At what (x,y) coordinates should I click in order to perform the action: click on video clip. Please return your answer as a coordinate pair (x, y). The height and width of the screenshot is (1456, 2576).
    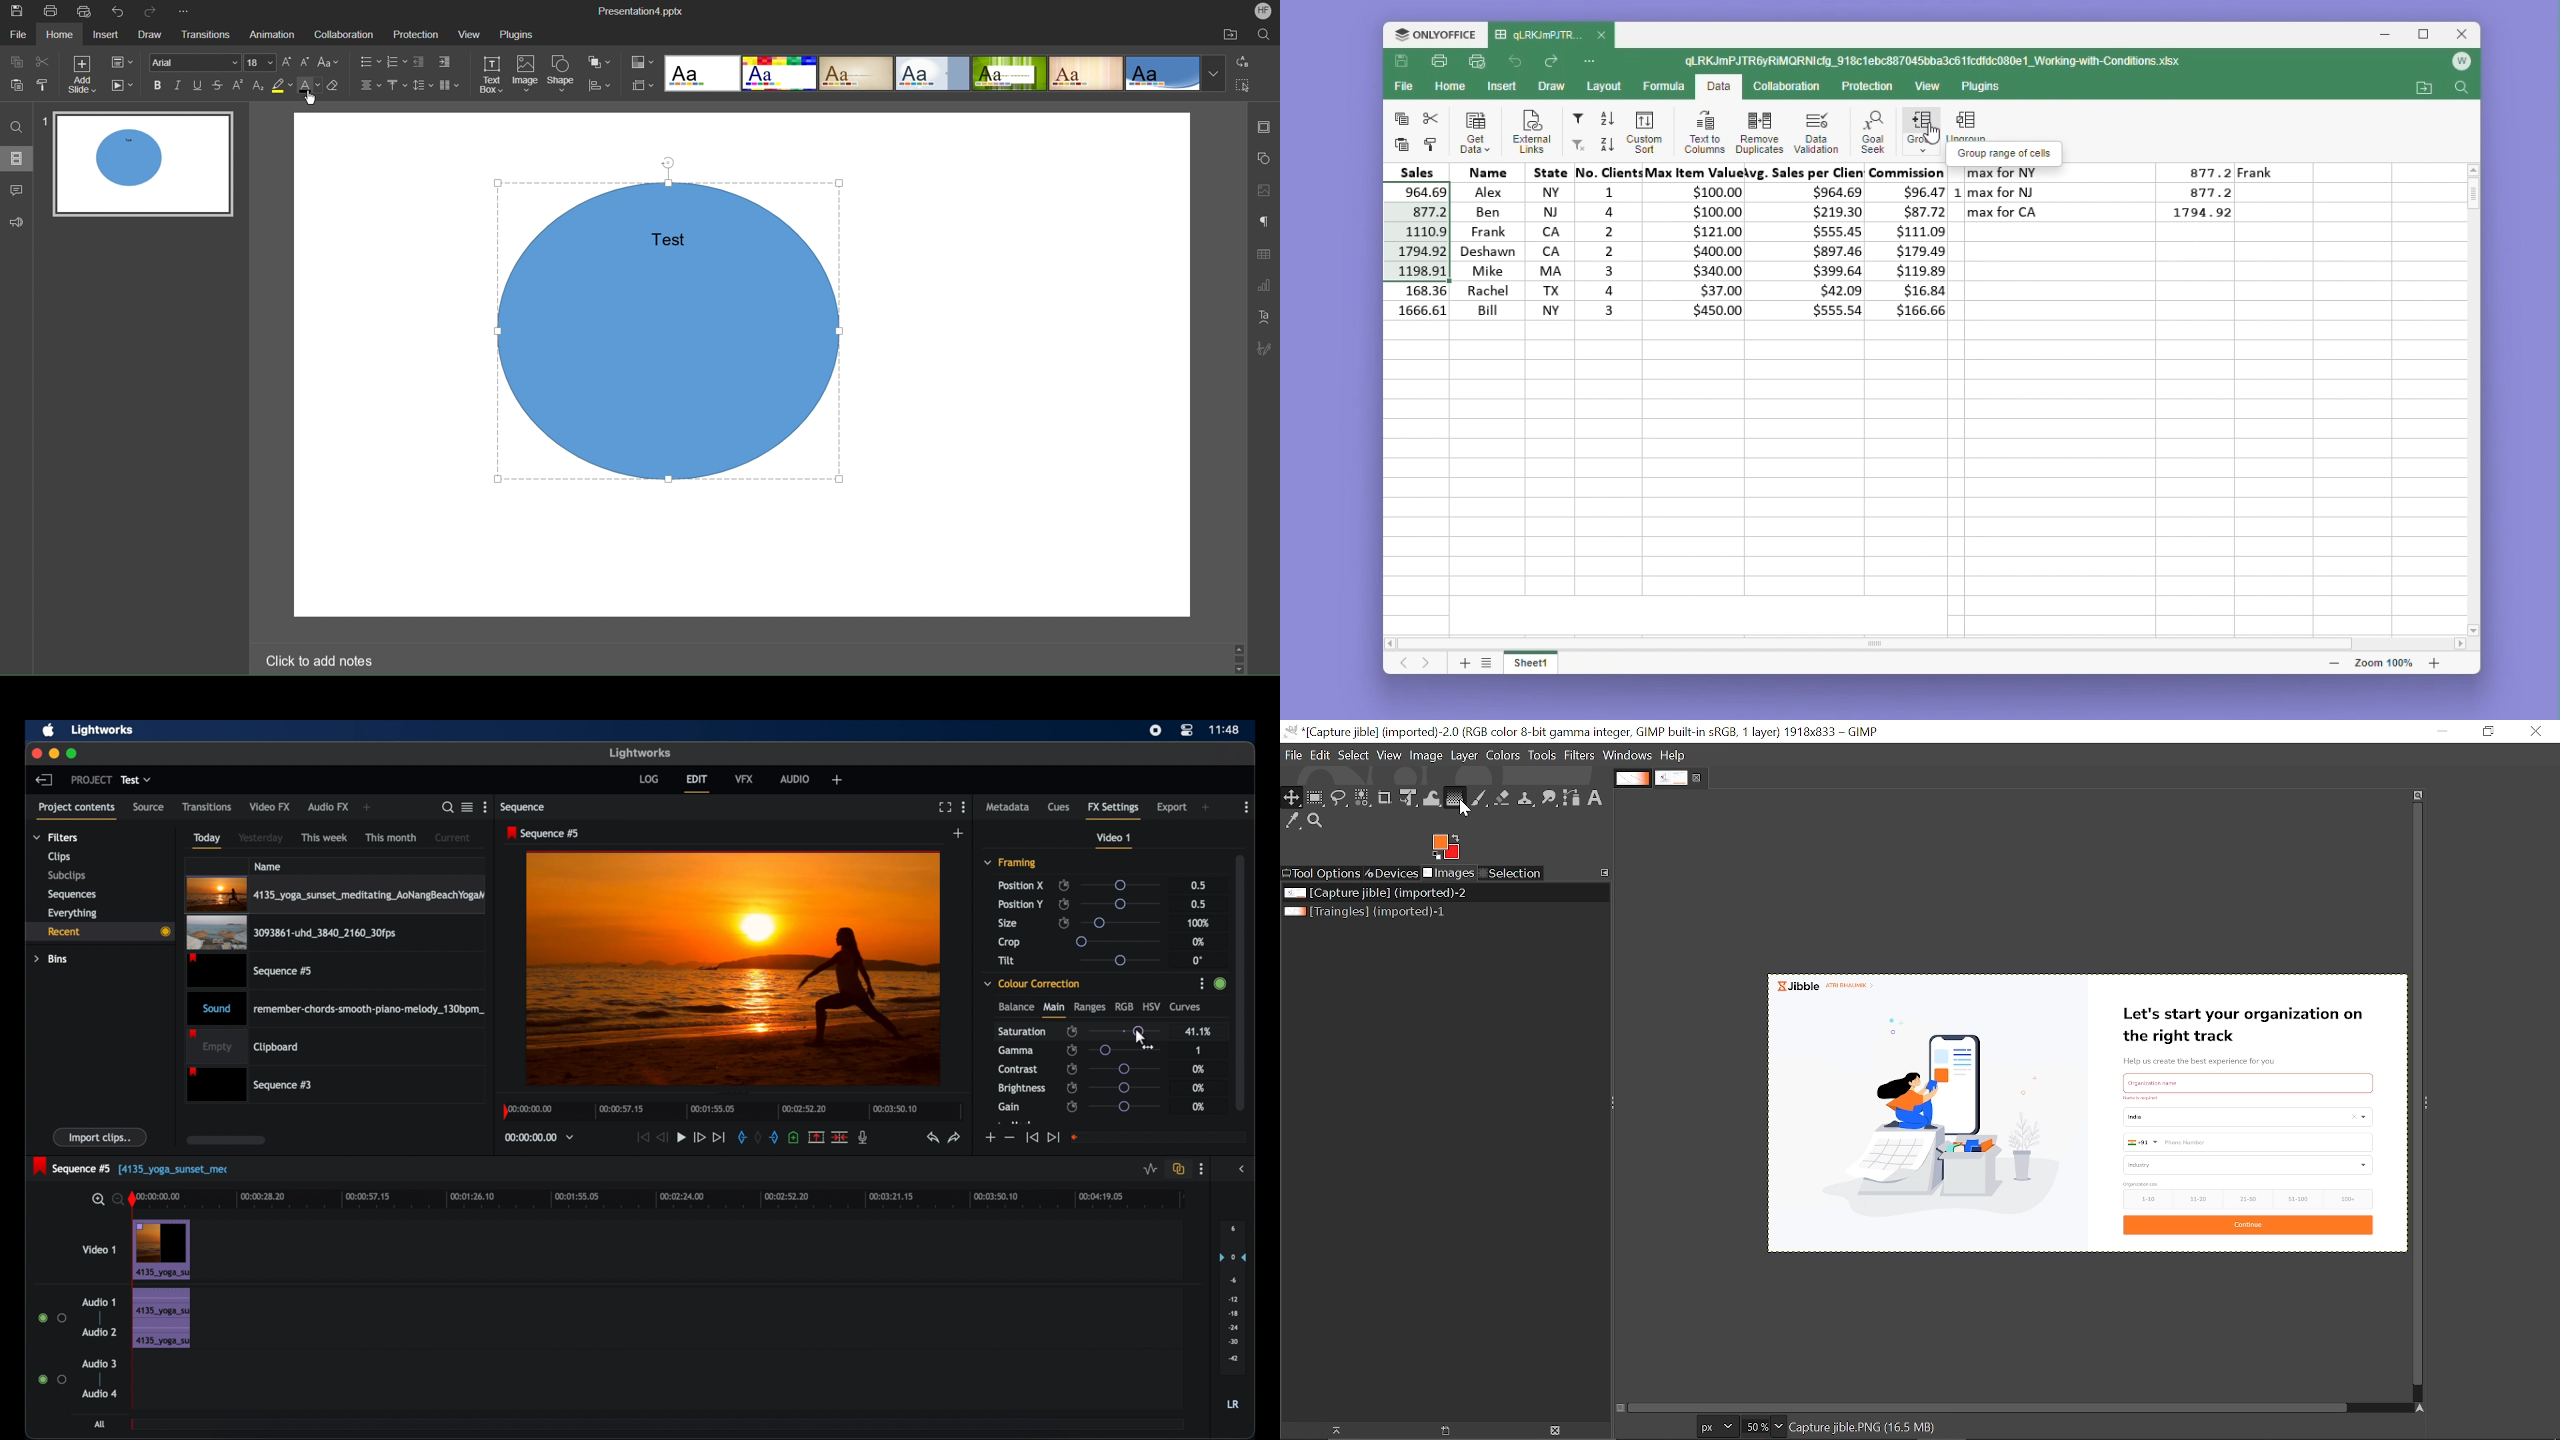
    Looking at the image, I should click on (291, 933).